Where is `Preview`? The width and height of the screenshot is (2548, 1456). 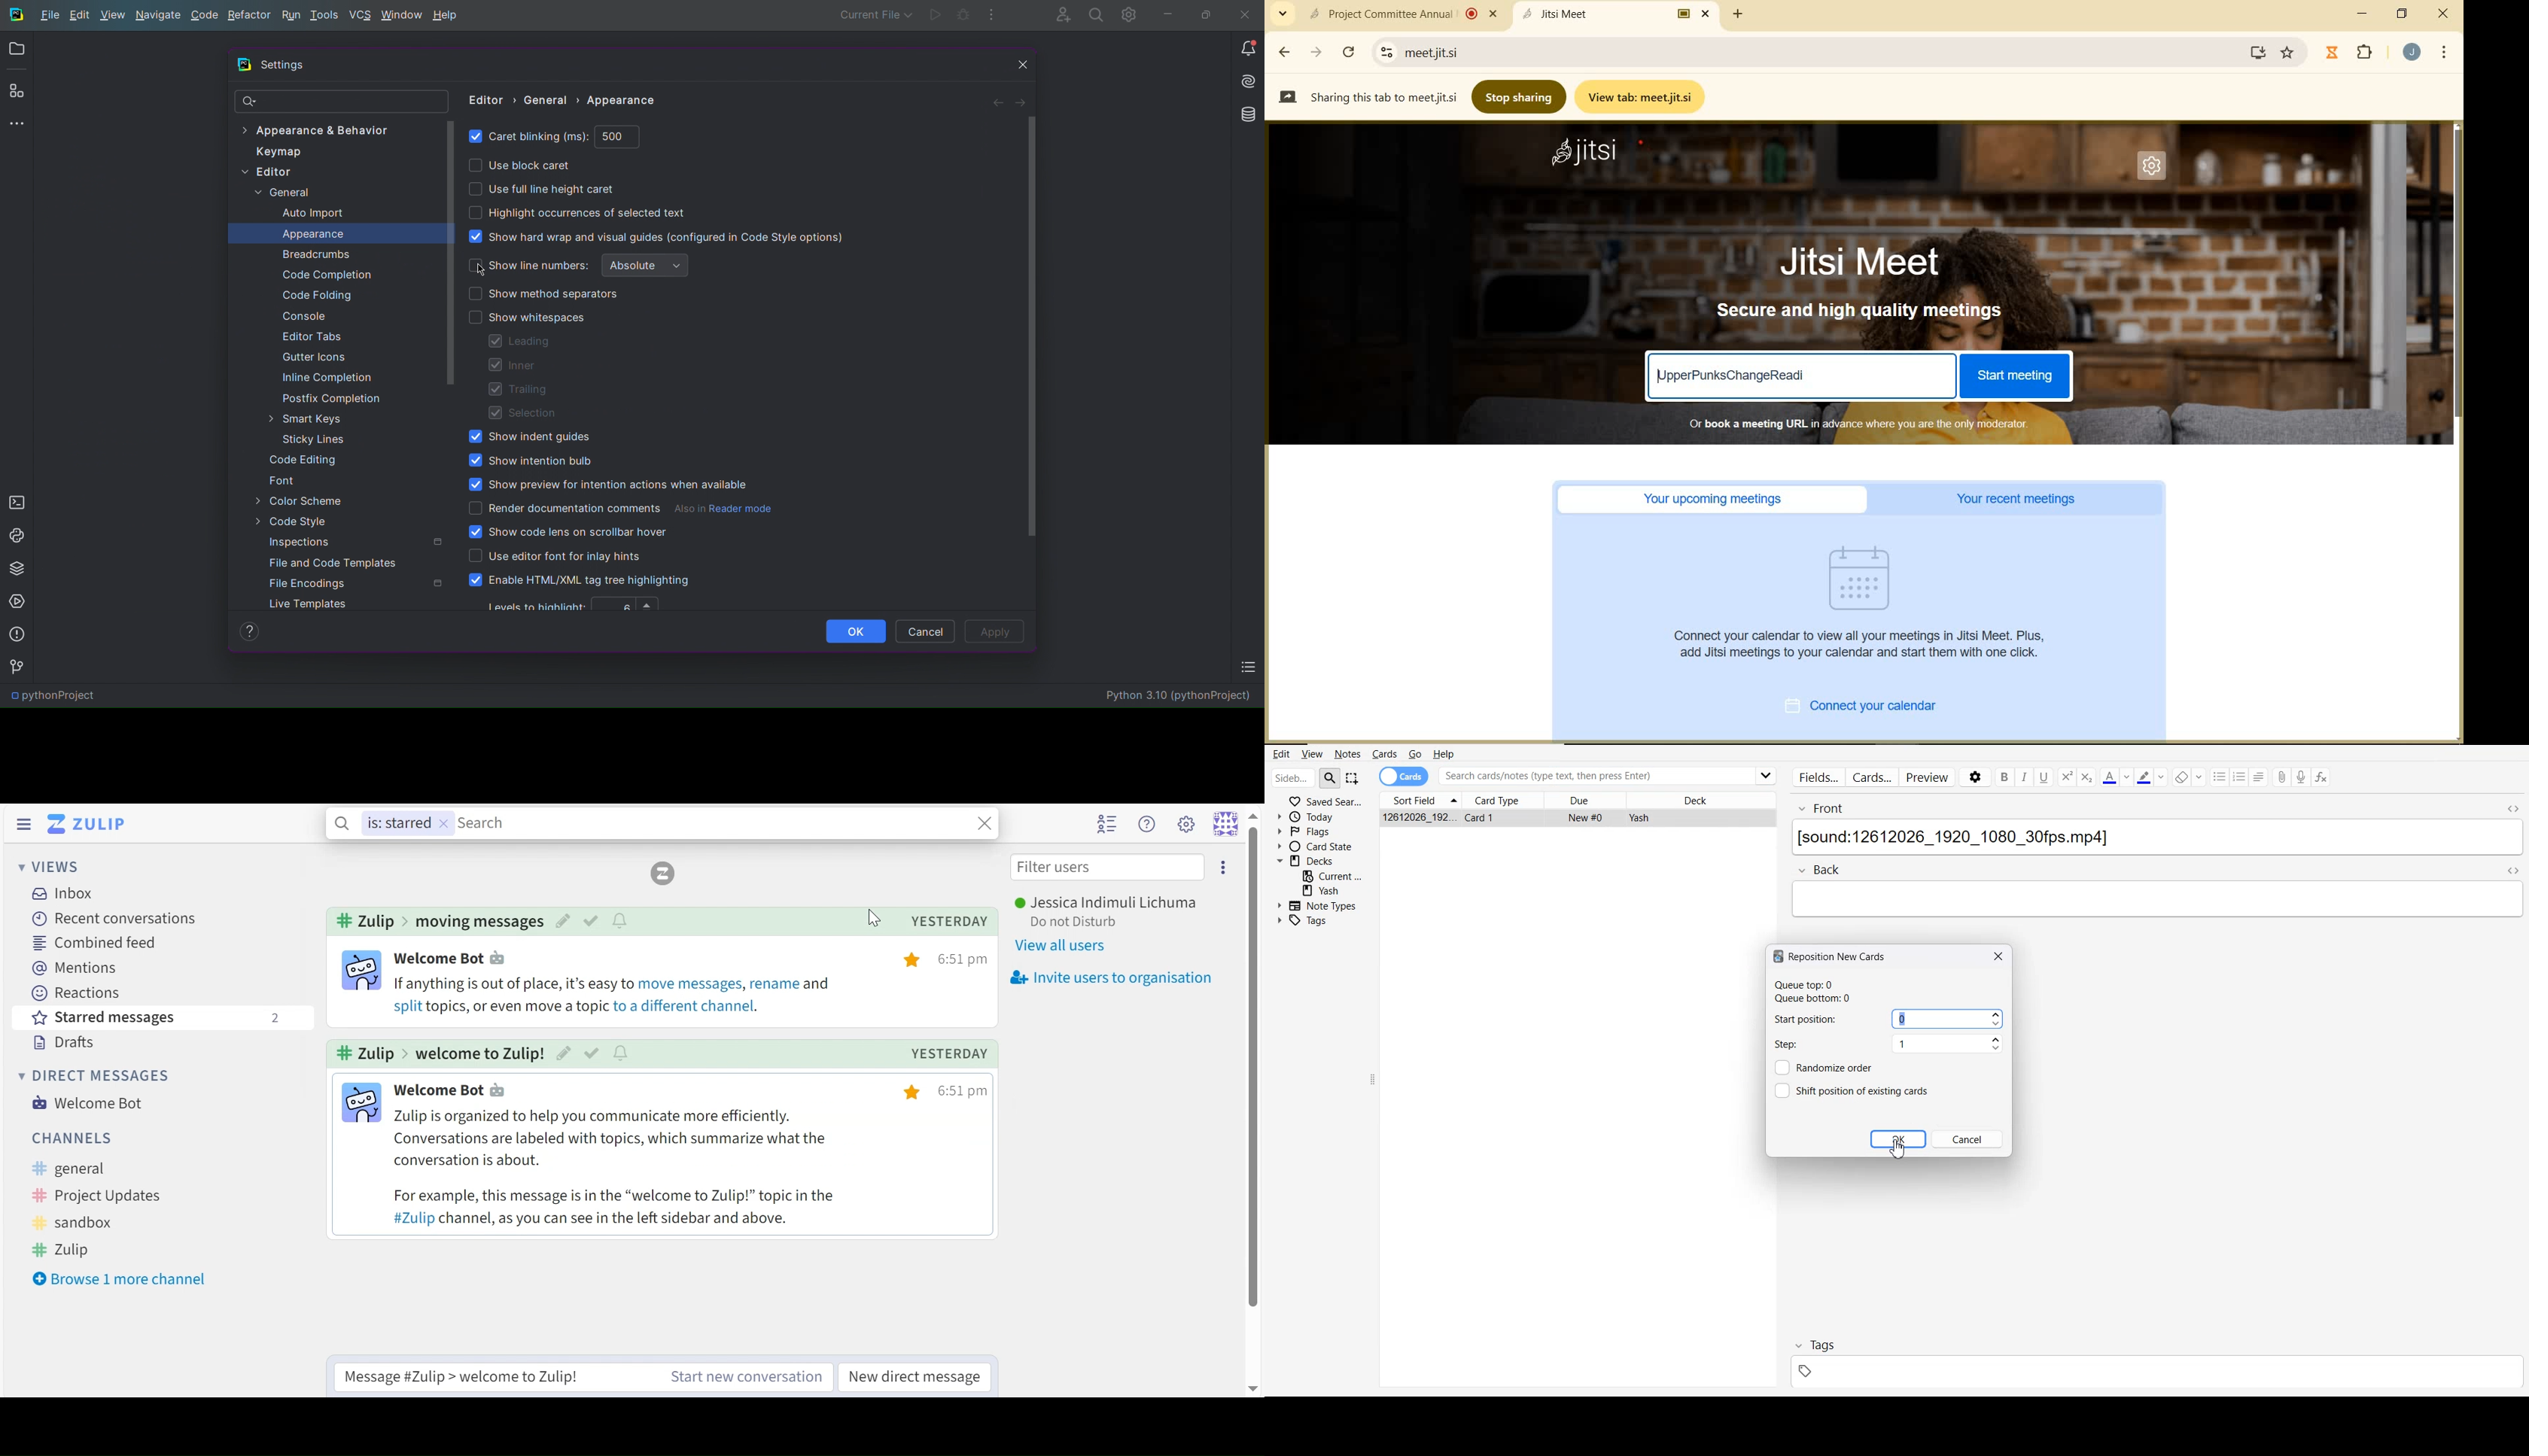 Preview is located at coordinates (1930, 778).